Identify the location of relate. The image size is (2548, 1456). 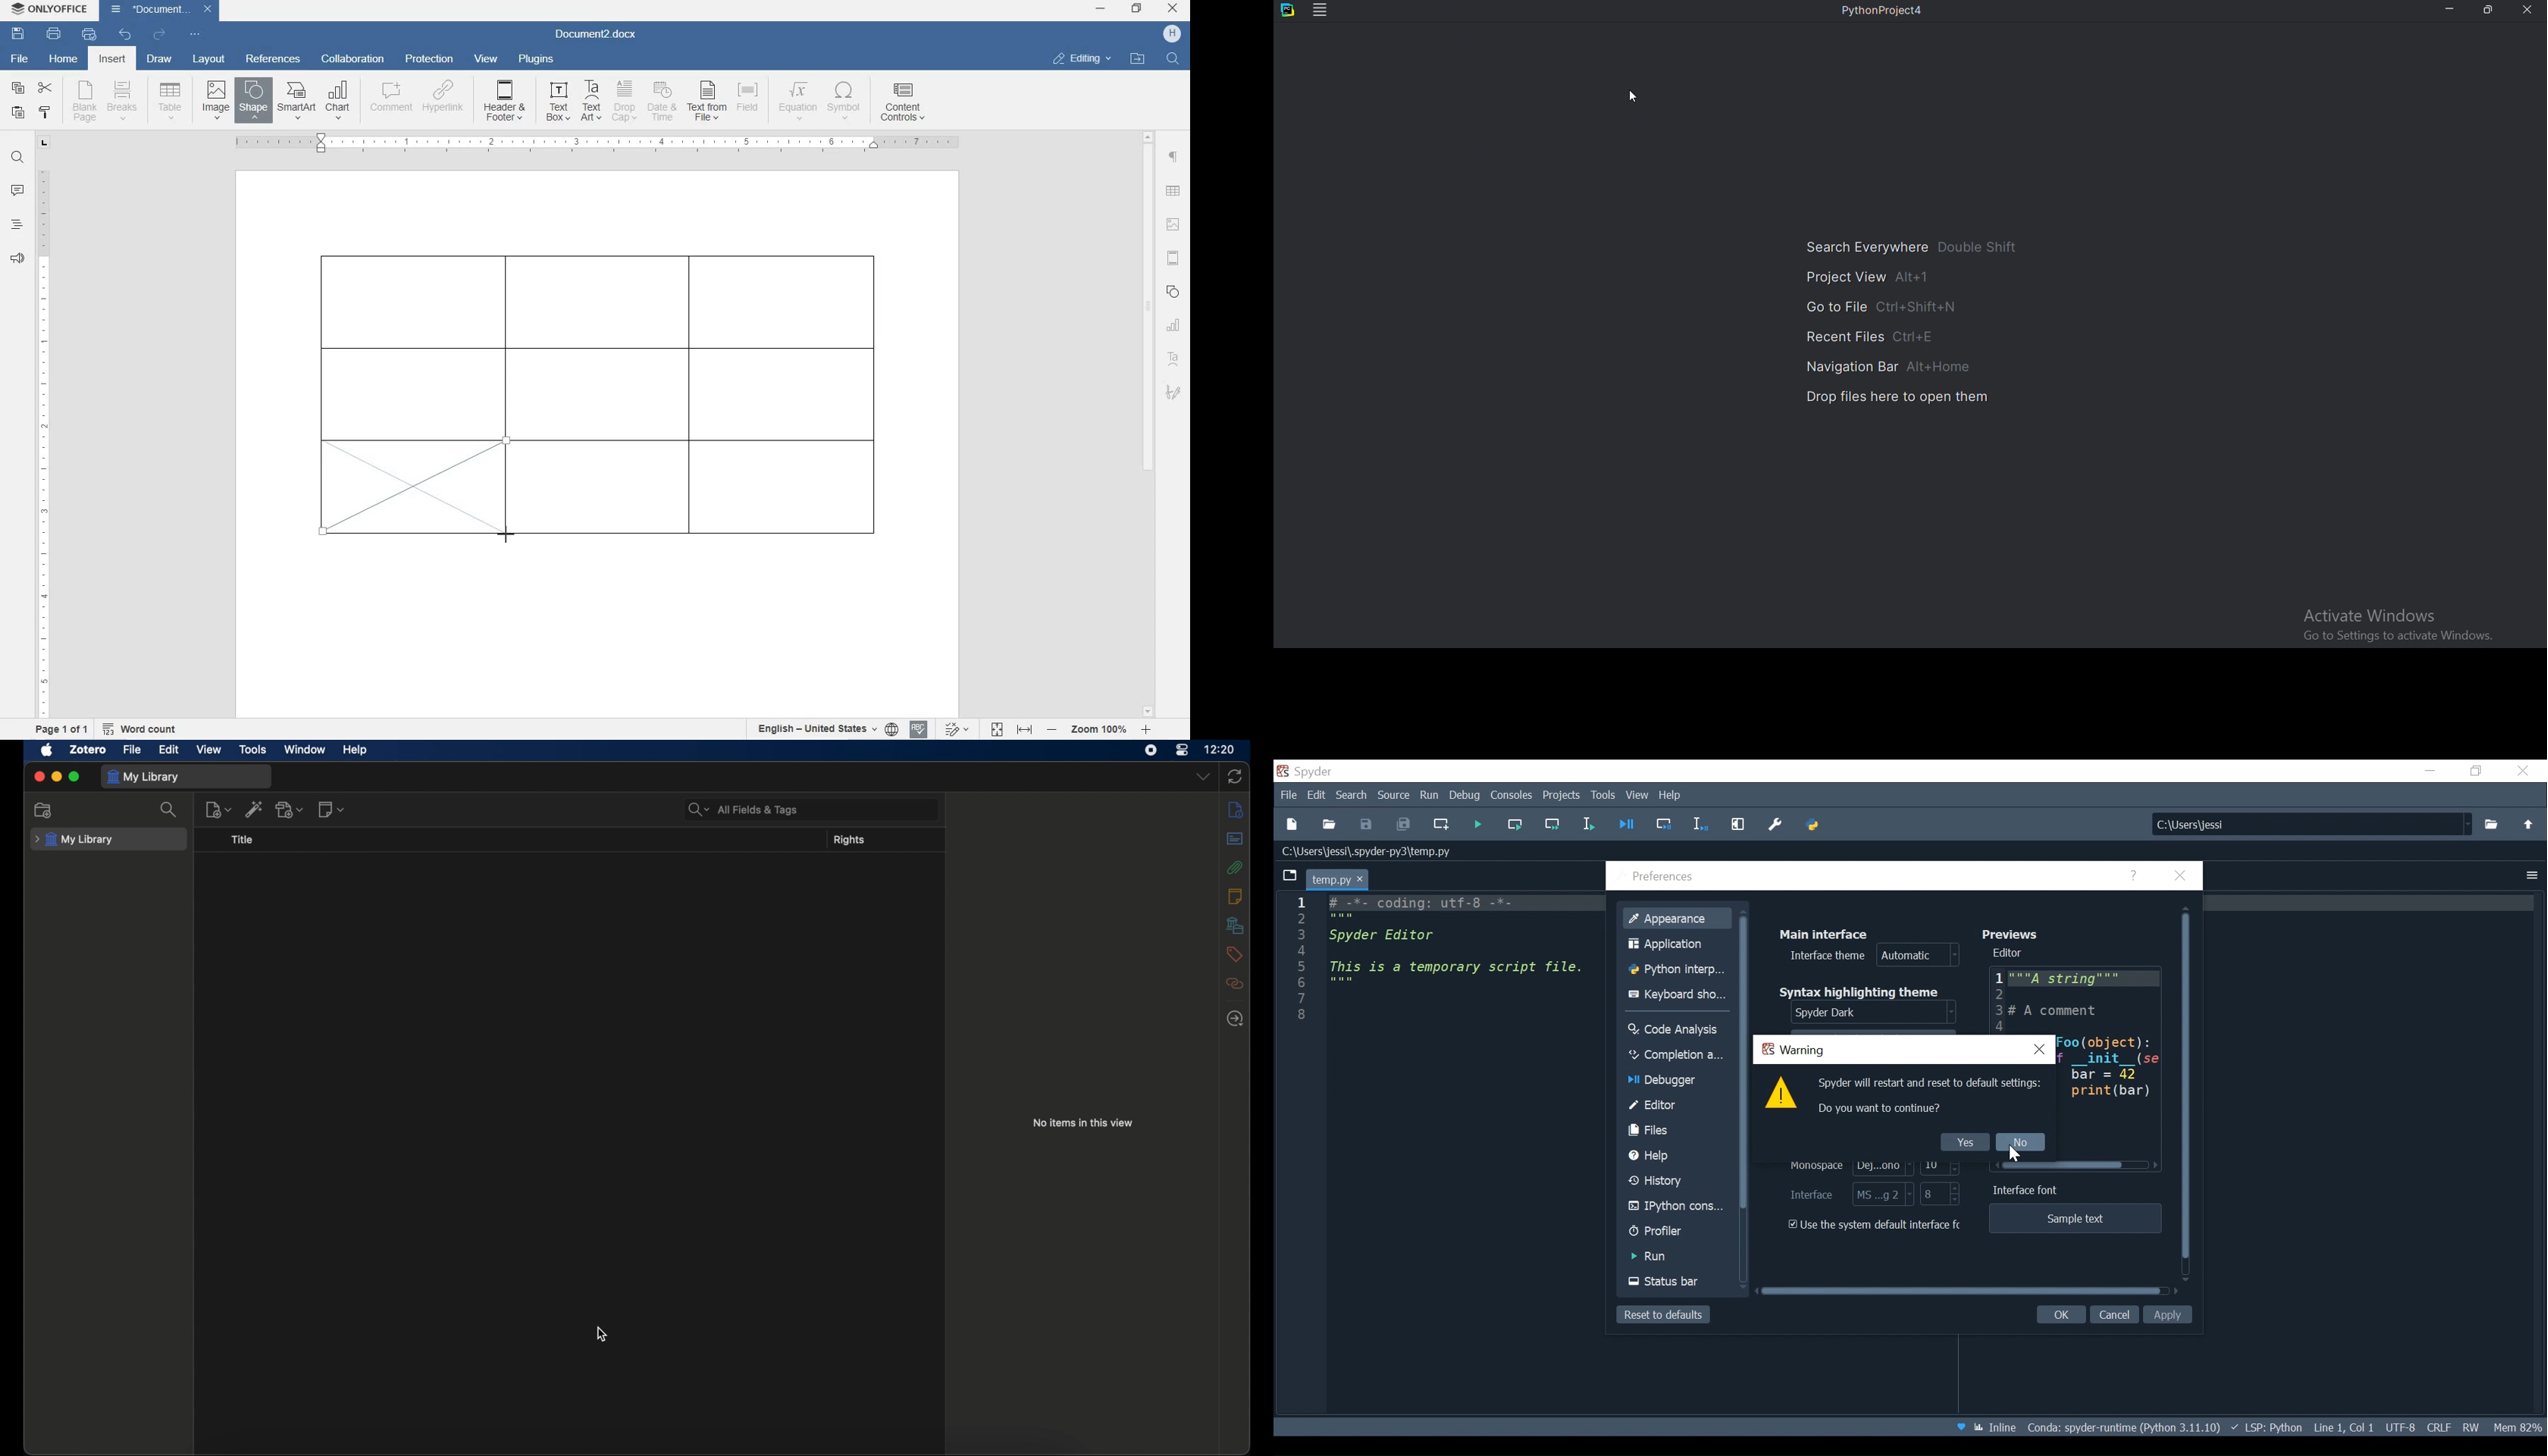
(1234, 983).